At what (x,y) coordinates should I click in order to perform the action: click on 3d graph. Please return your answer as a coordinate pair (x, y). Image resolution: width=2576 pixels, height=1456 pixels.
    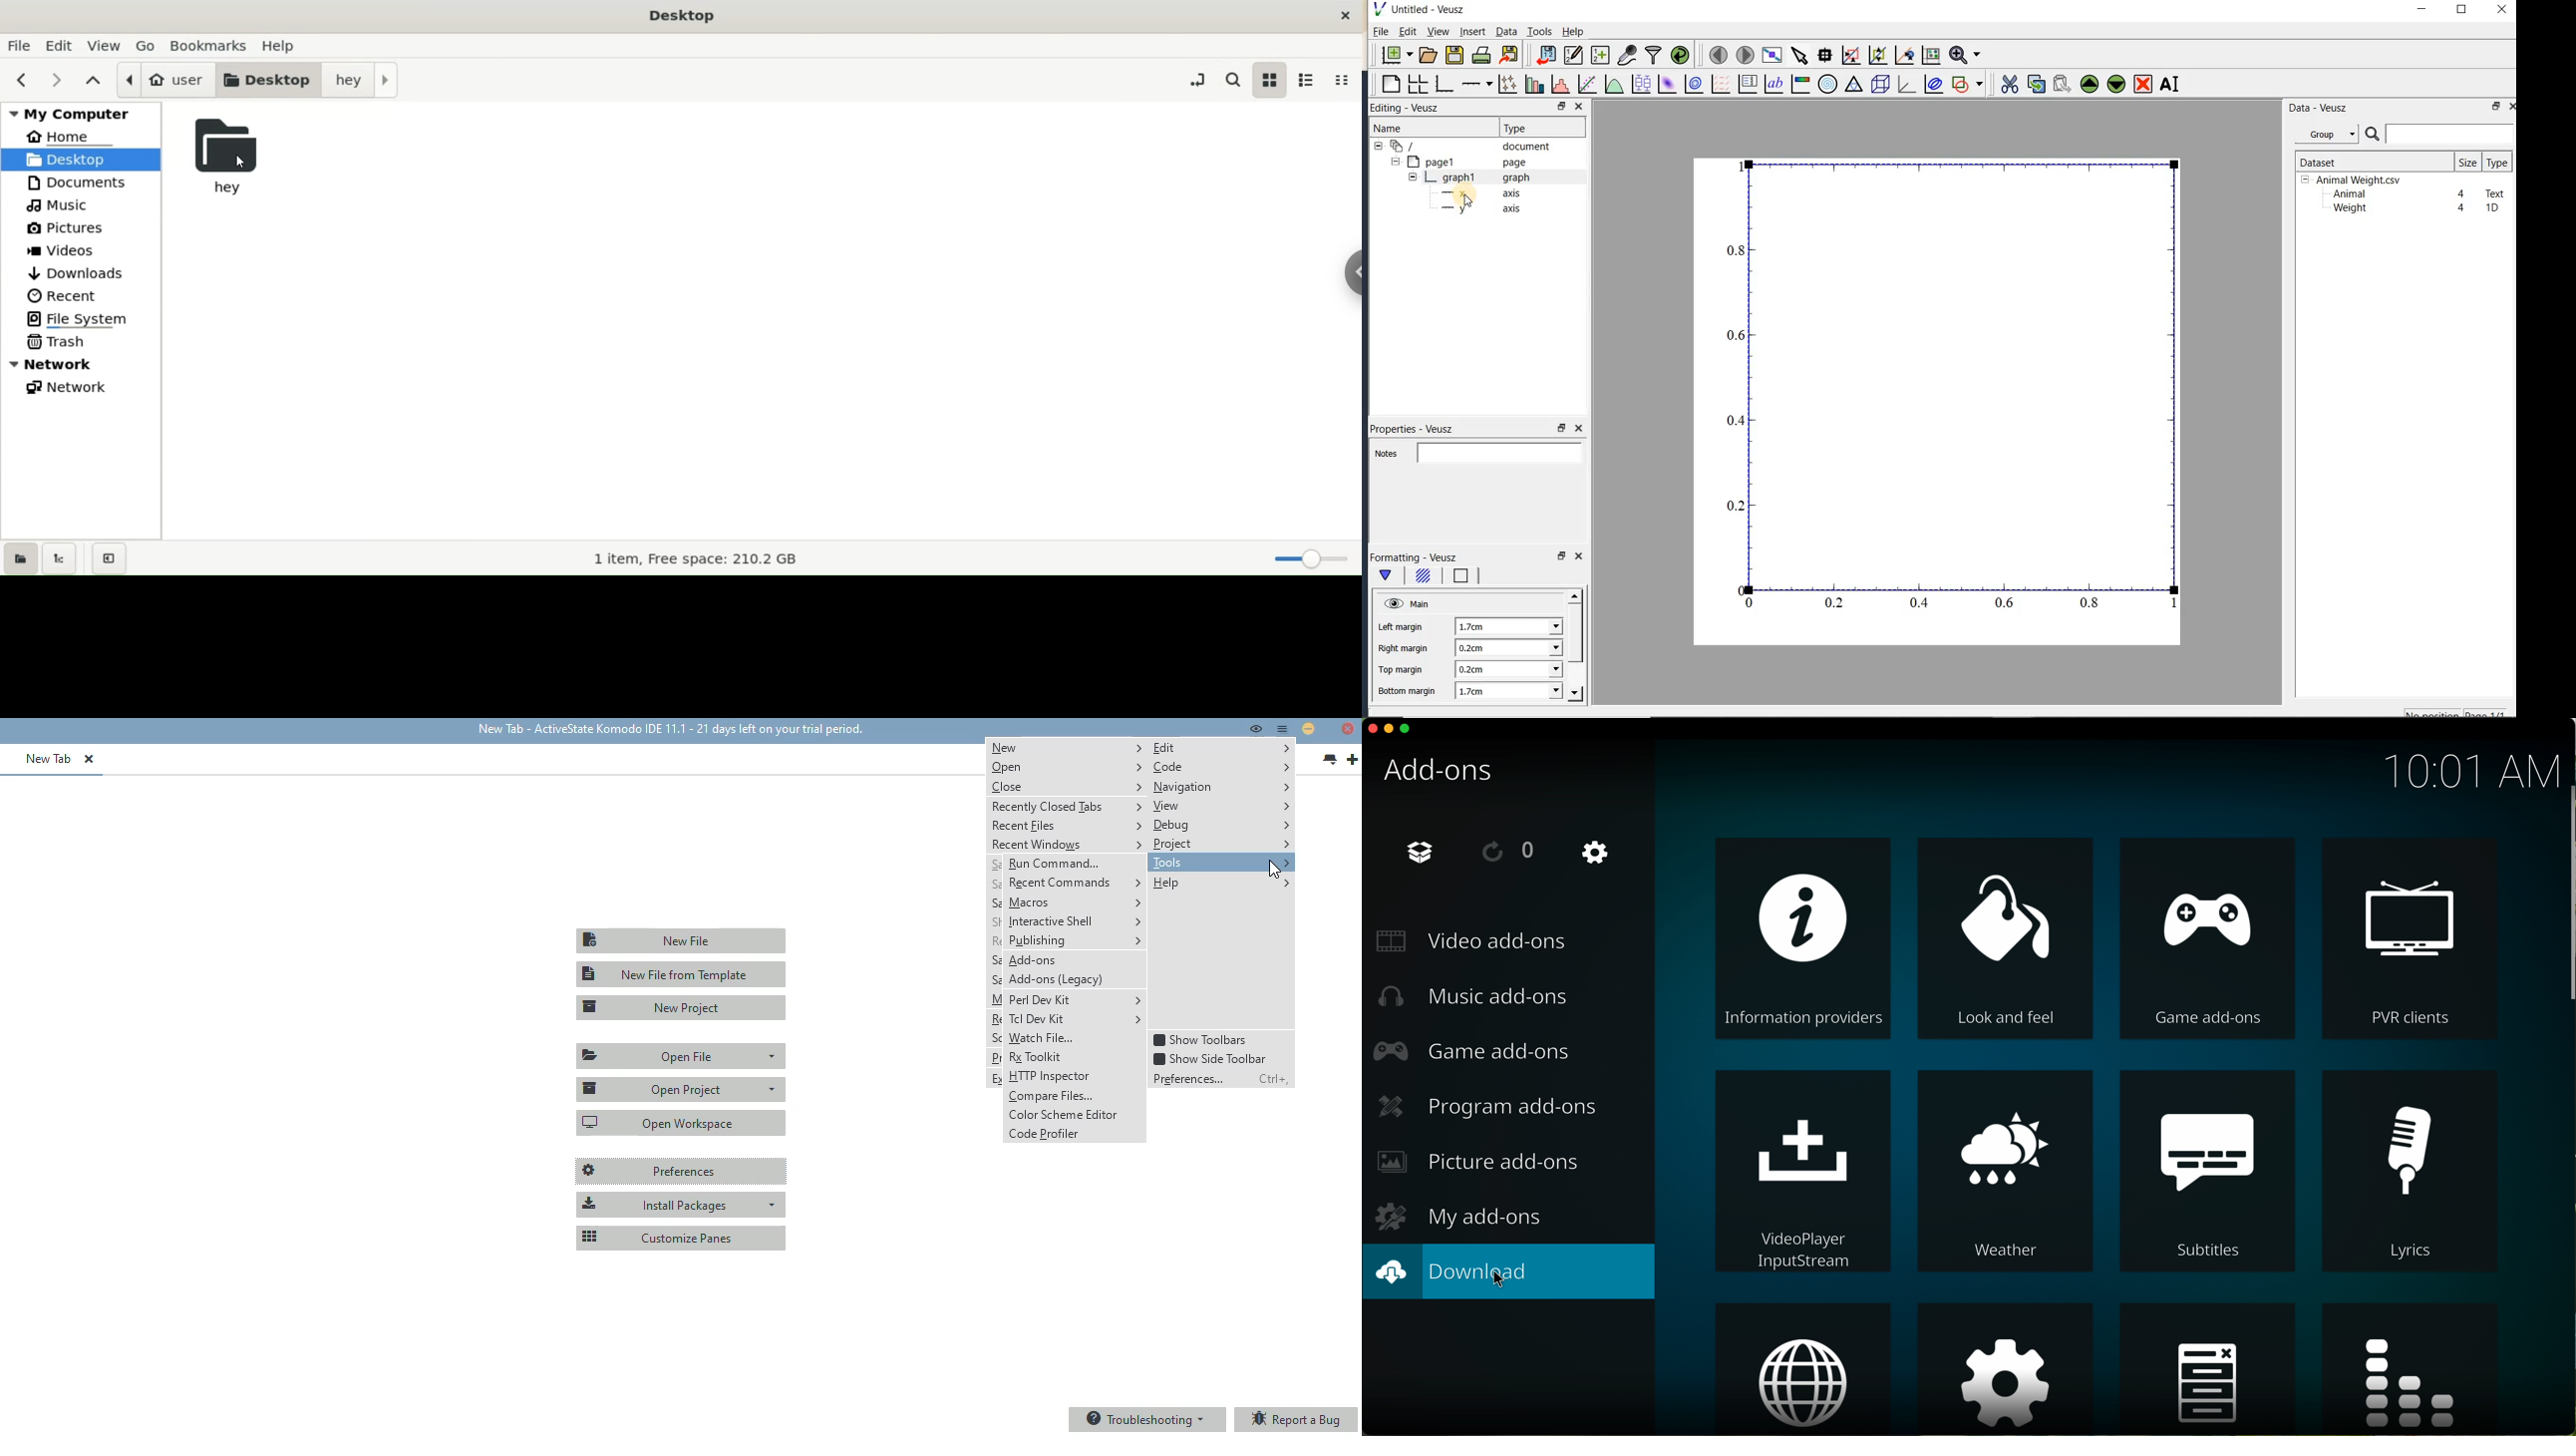
    Looking at the image, I should click on (1905, 84).